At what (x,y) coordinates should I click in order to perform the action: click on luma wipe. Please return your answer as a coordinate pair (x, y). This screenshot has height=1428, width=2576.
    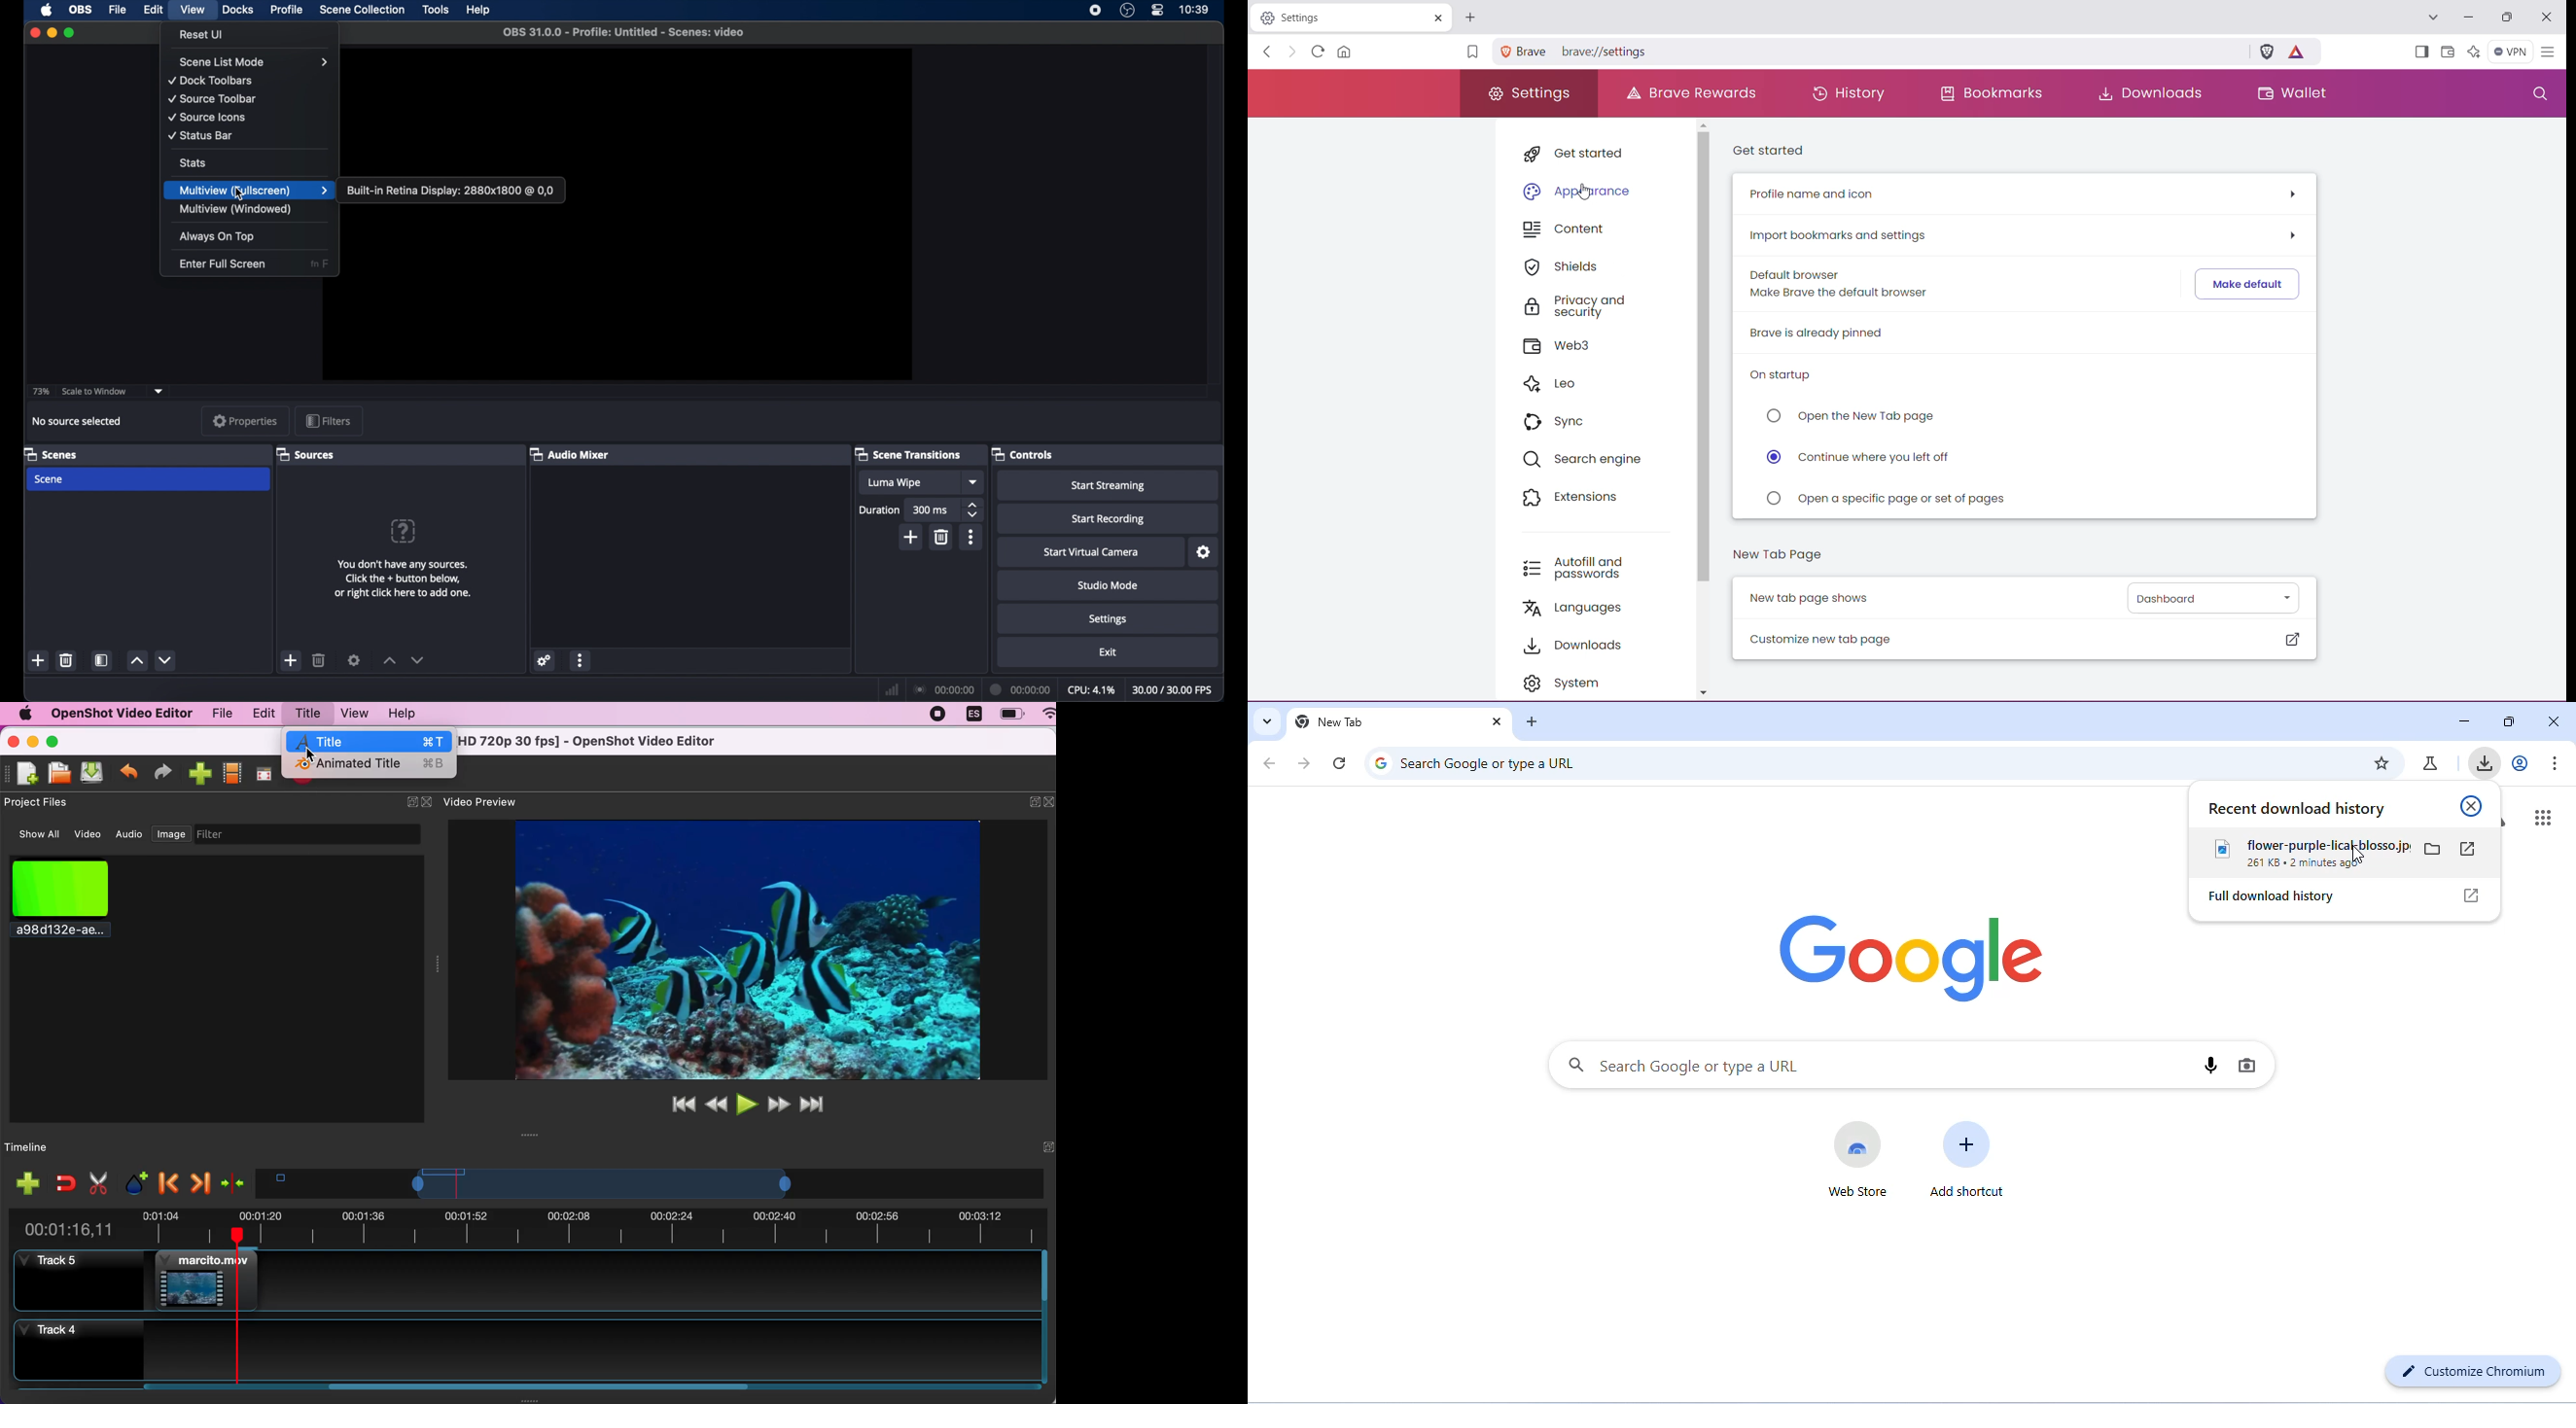
    Looking at the image, I should click on (895, 482).